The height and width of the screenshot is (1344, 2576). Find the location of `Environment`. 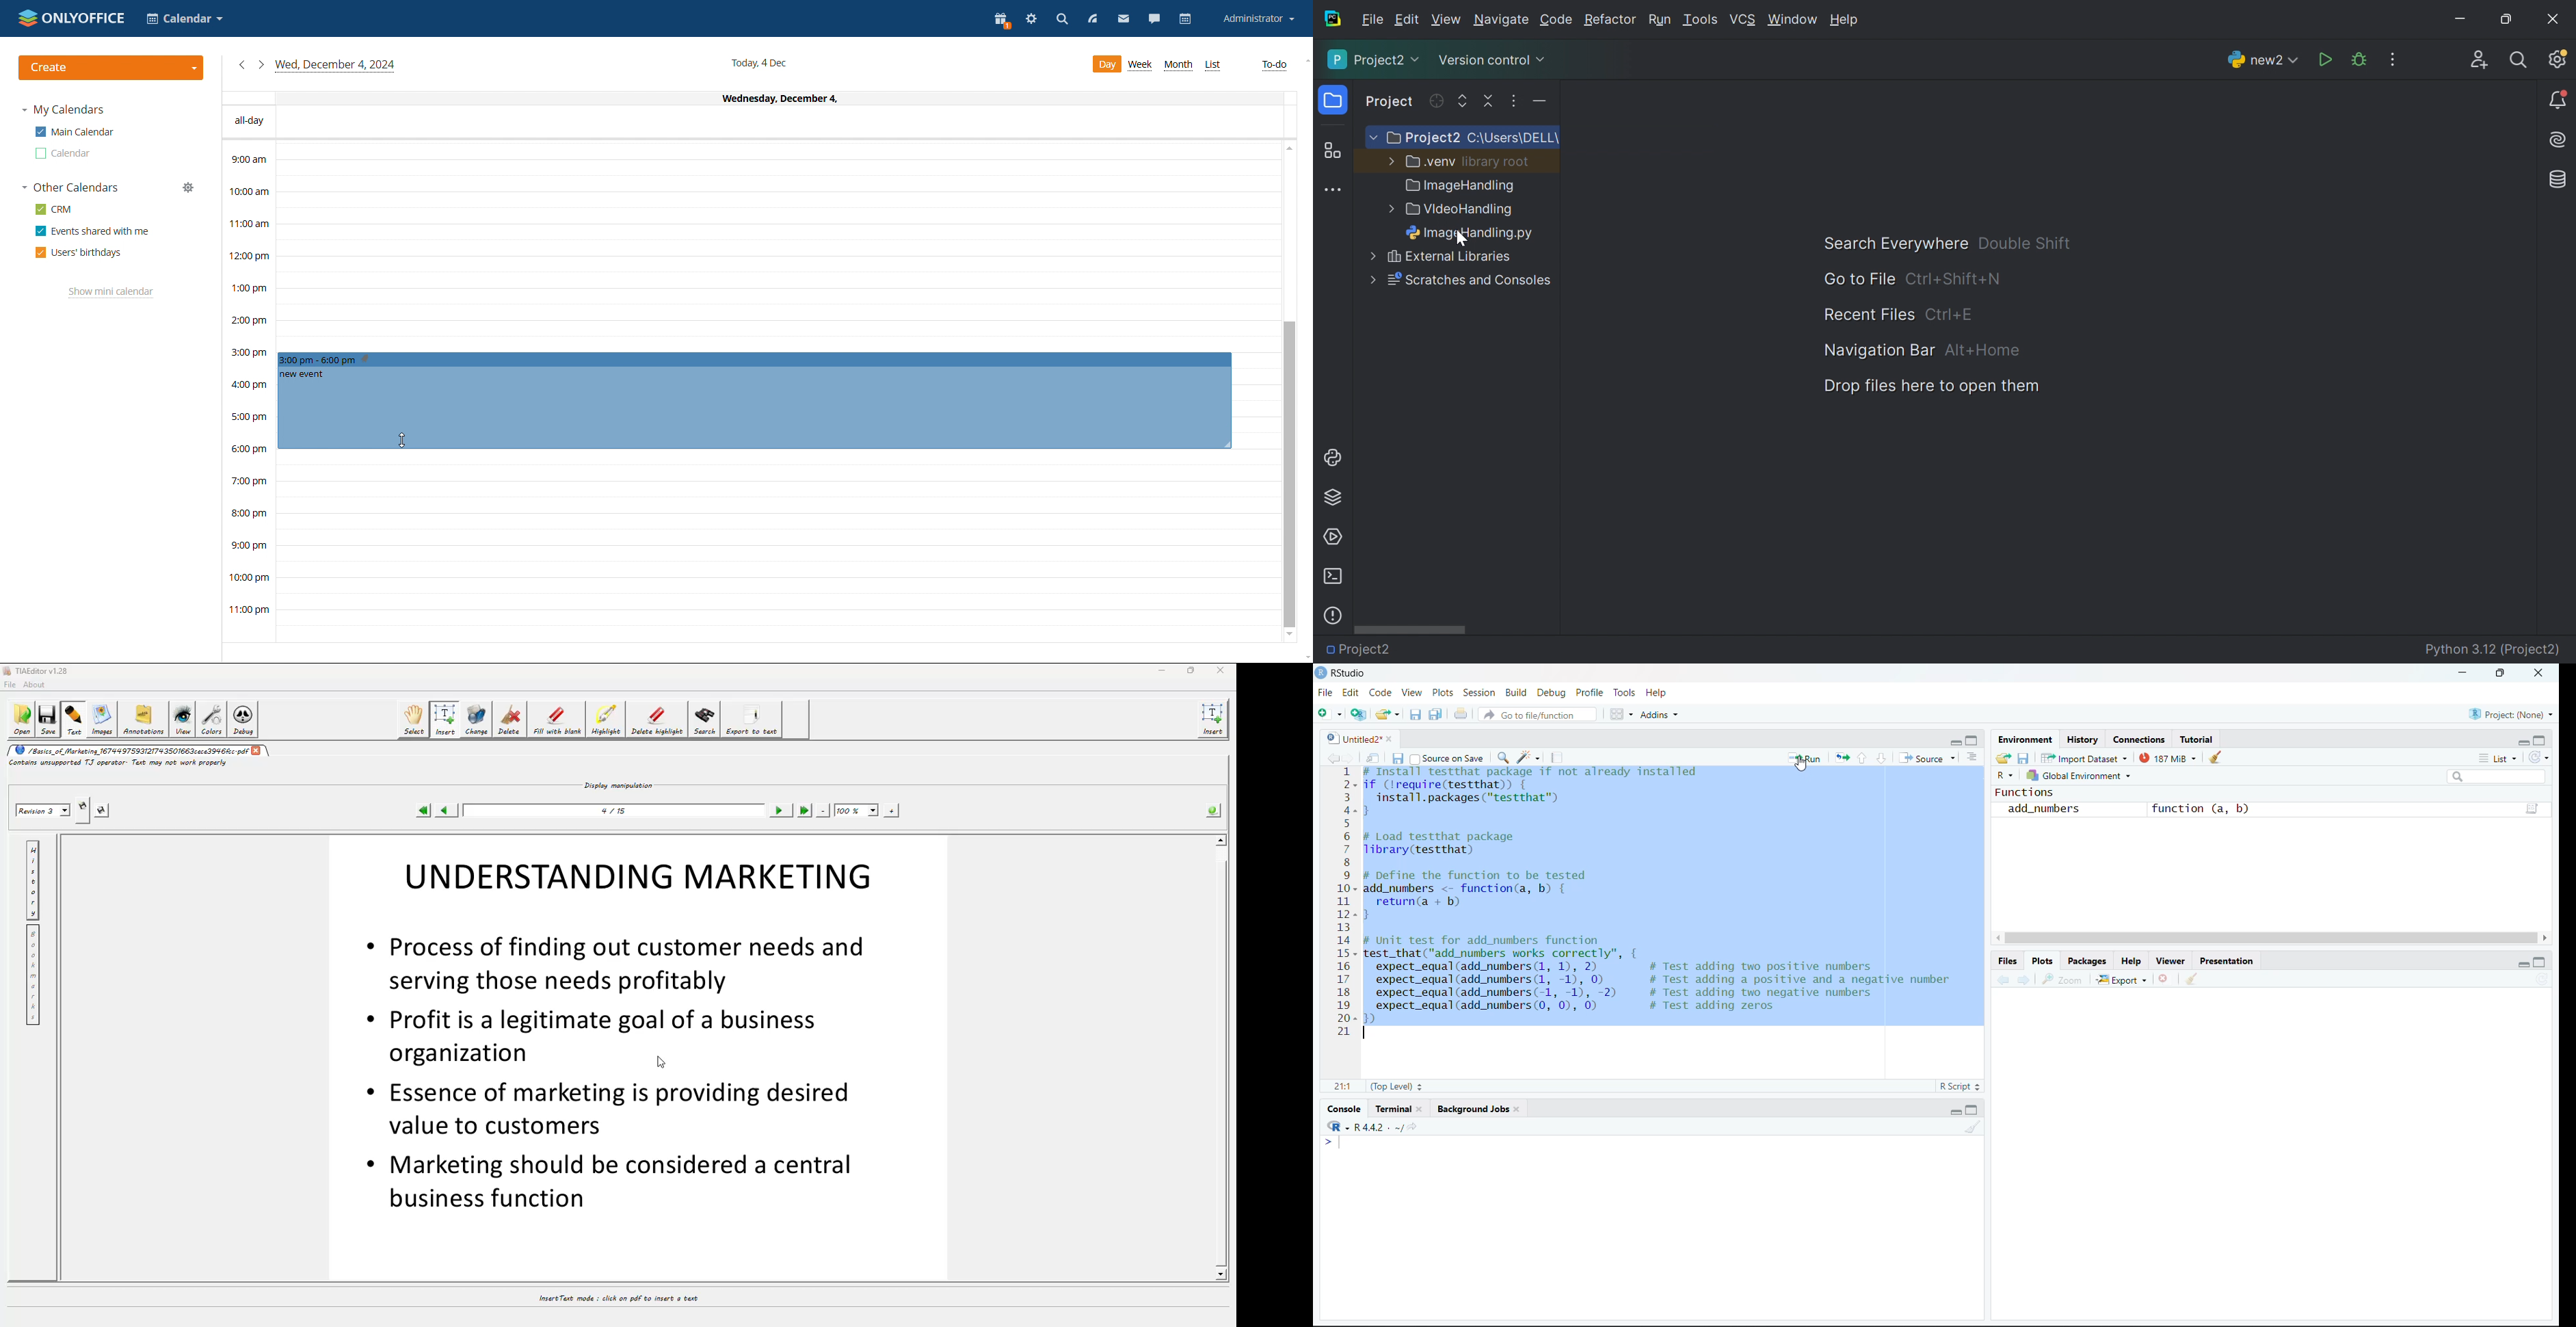

Environment is located at coordinates (2025, 739).